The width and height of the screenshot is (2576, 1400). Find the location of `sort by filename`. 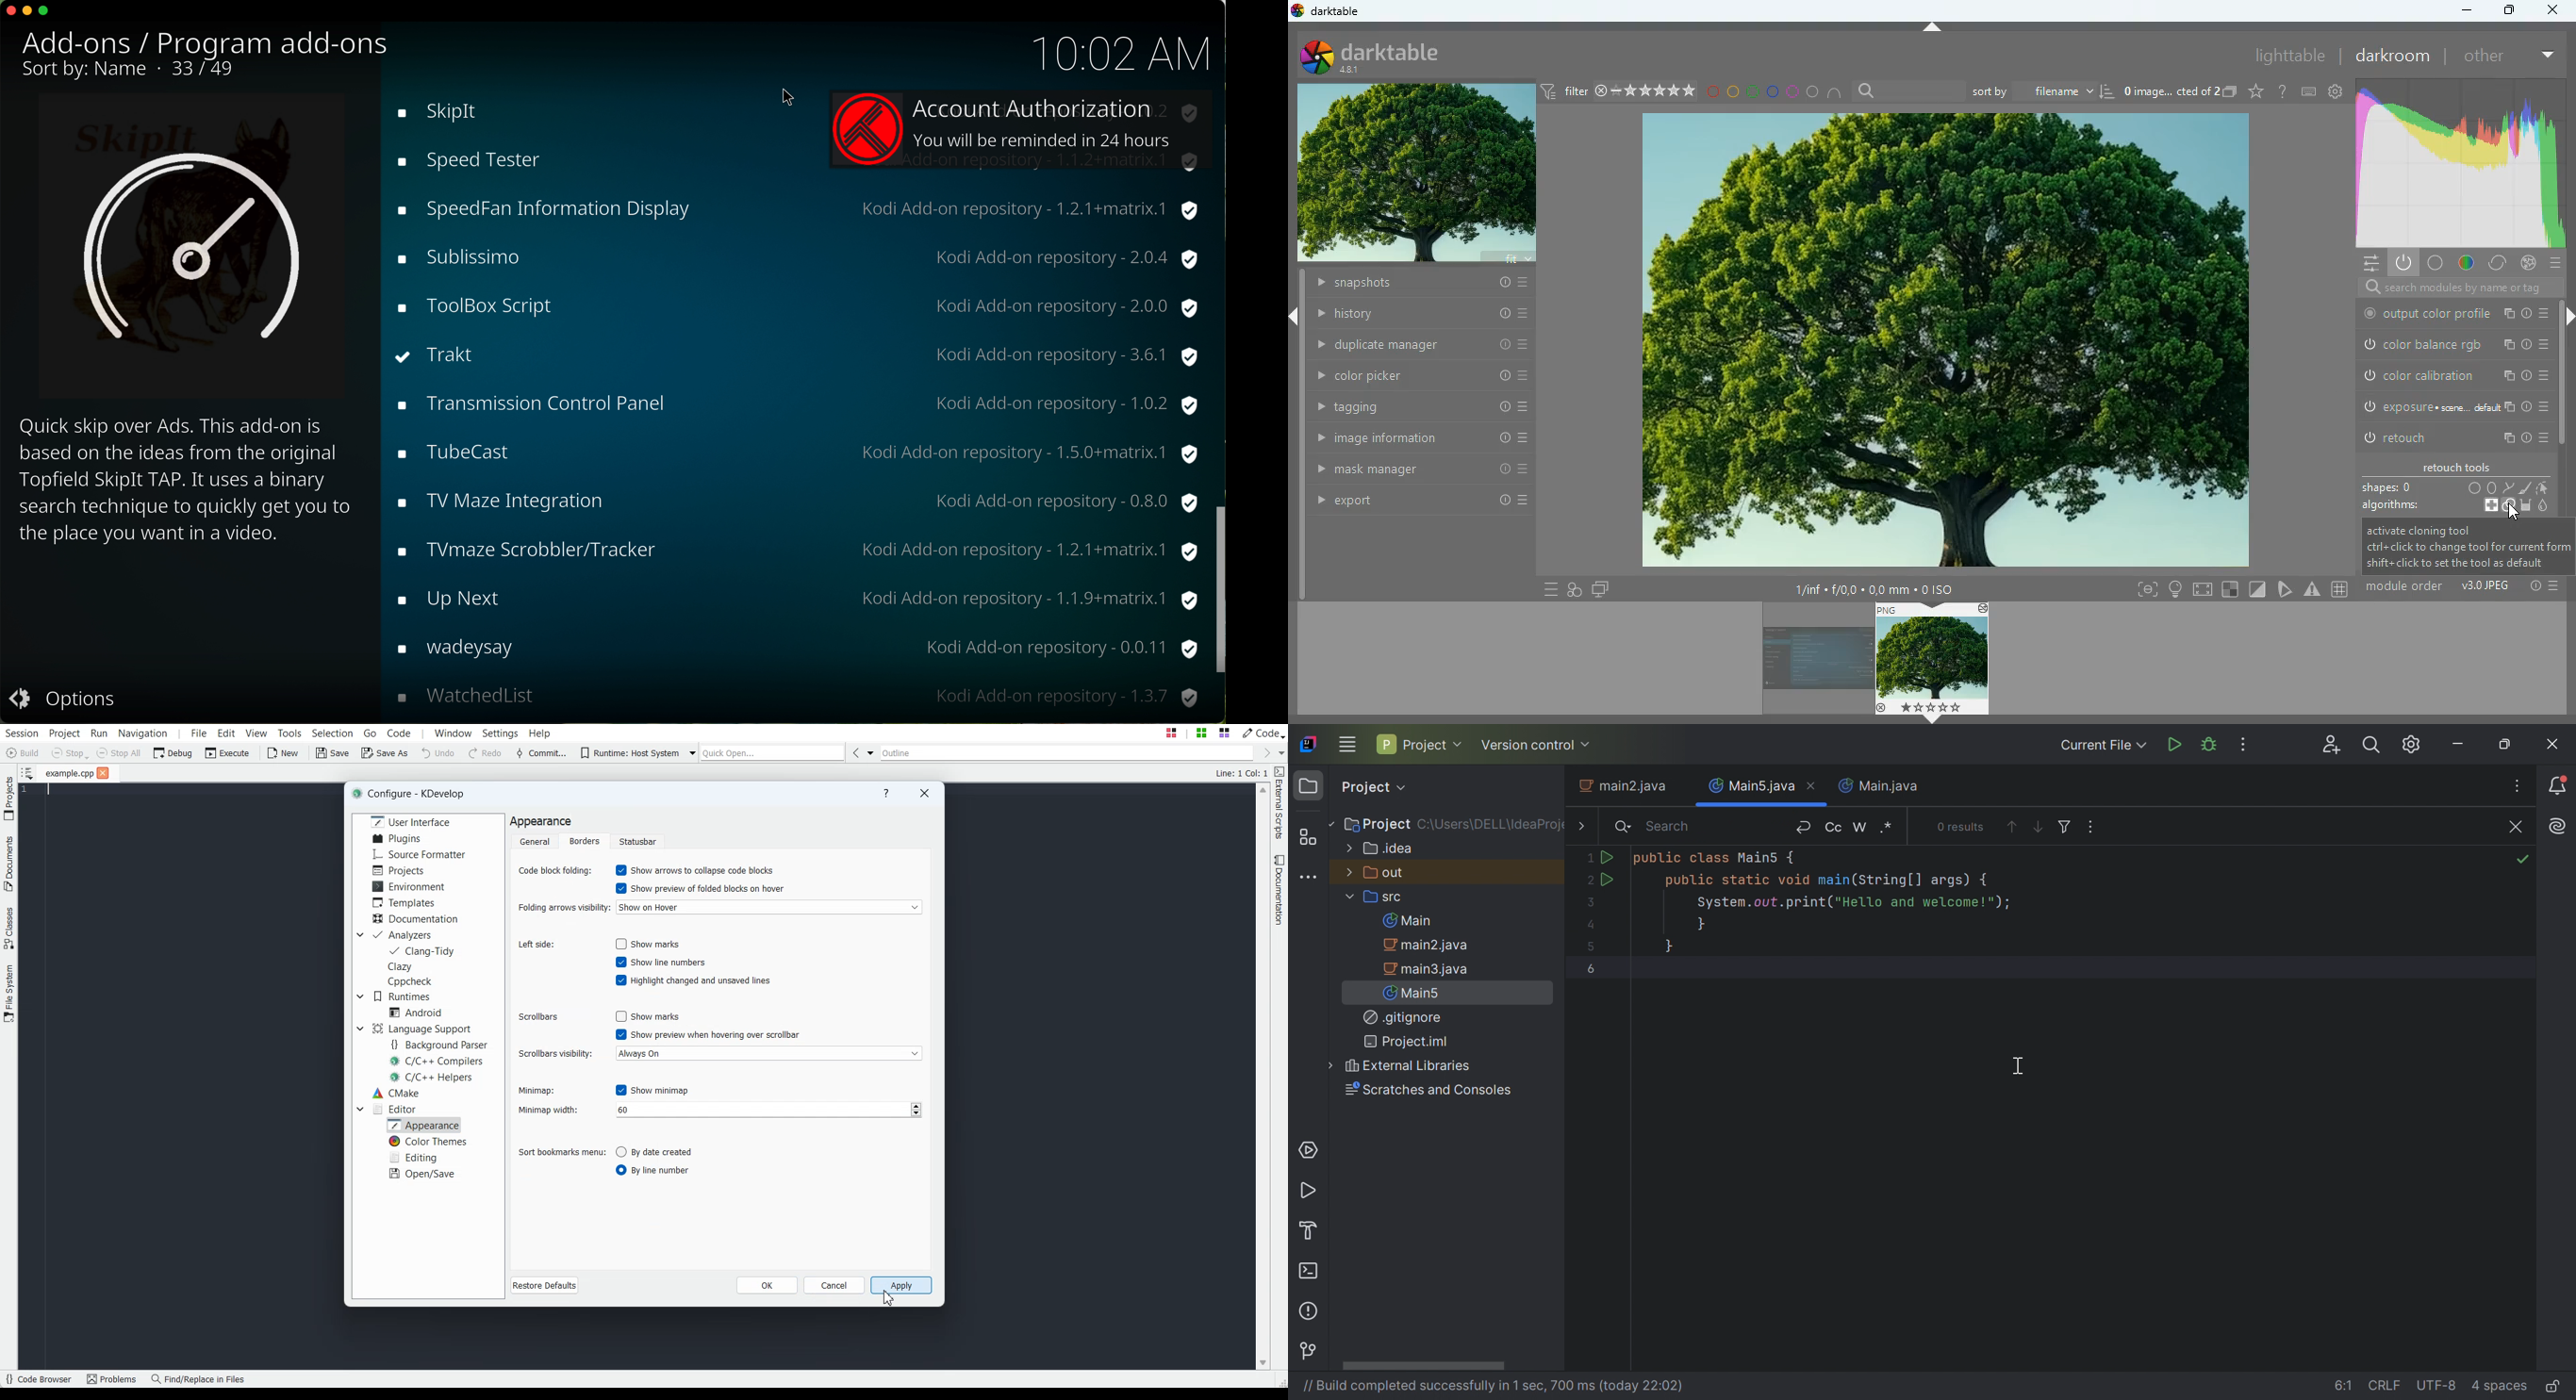

sort by filename is located at coordinates (2040, 92).